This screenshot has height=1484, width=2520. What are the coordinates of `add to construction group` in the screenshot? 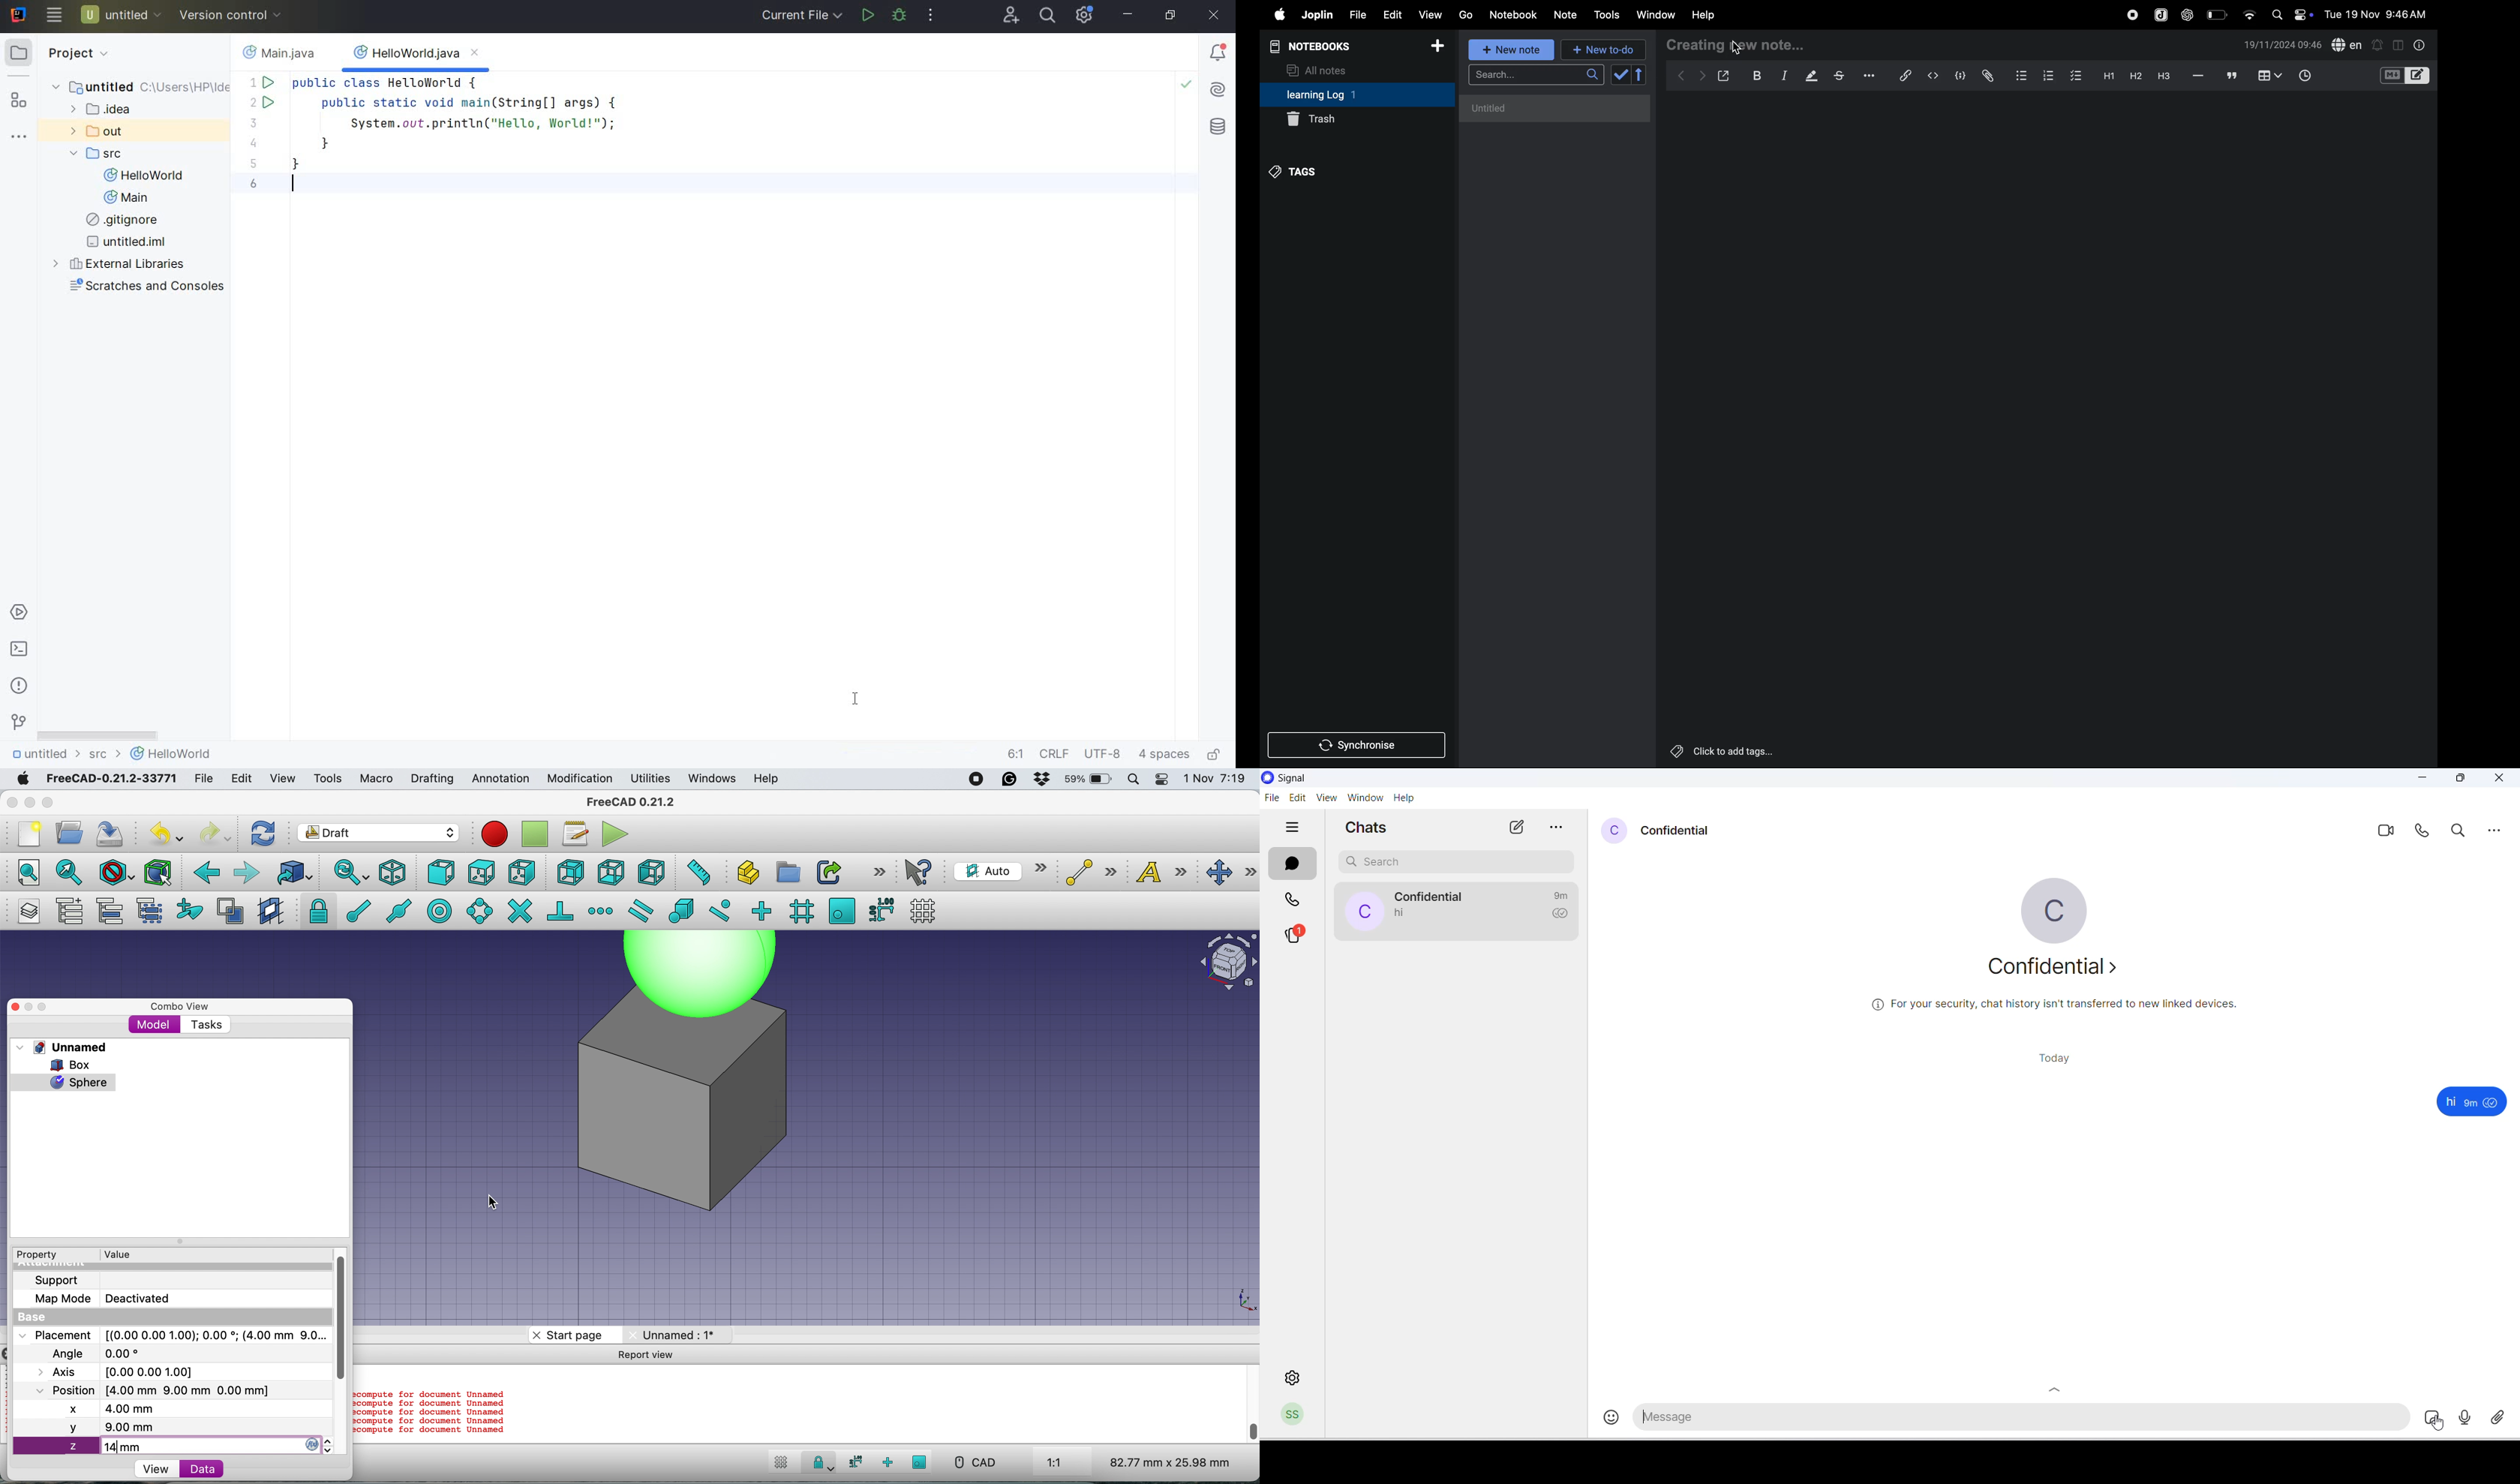 It's located at (192, 910).